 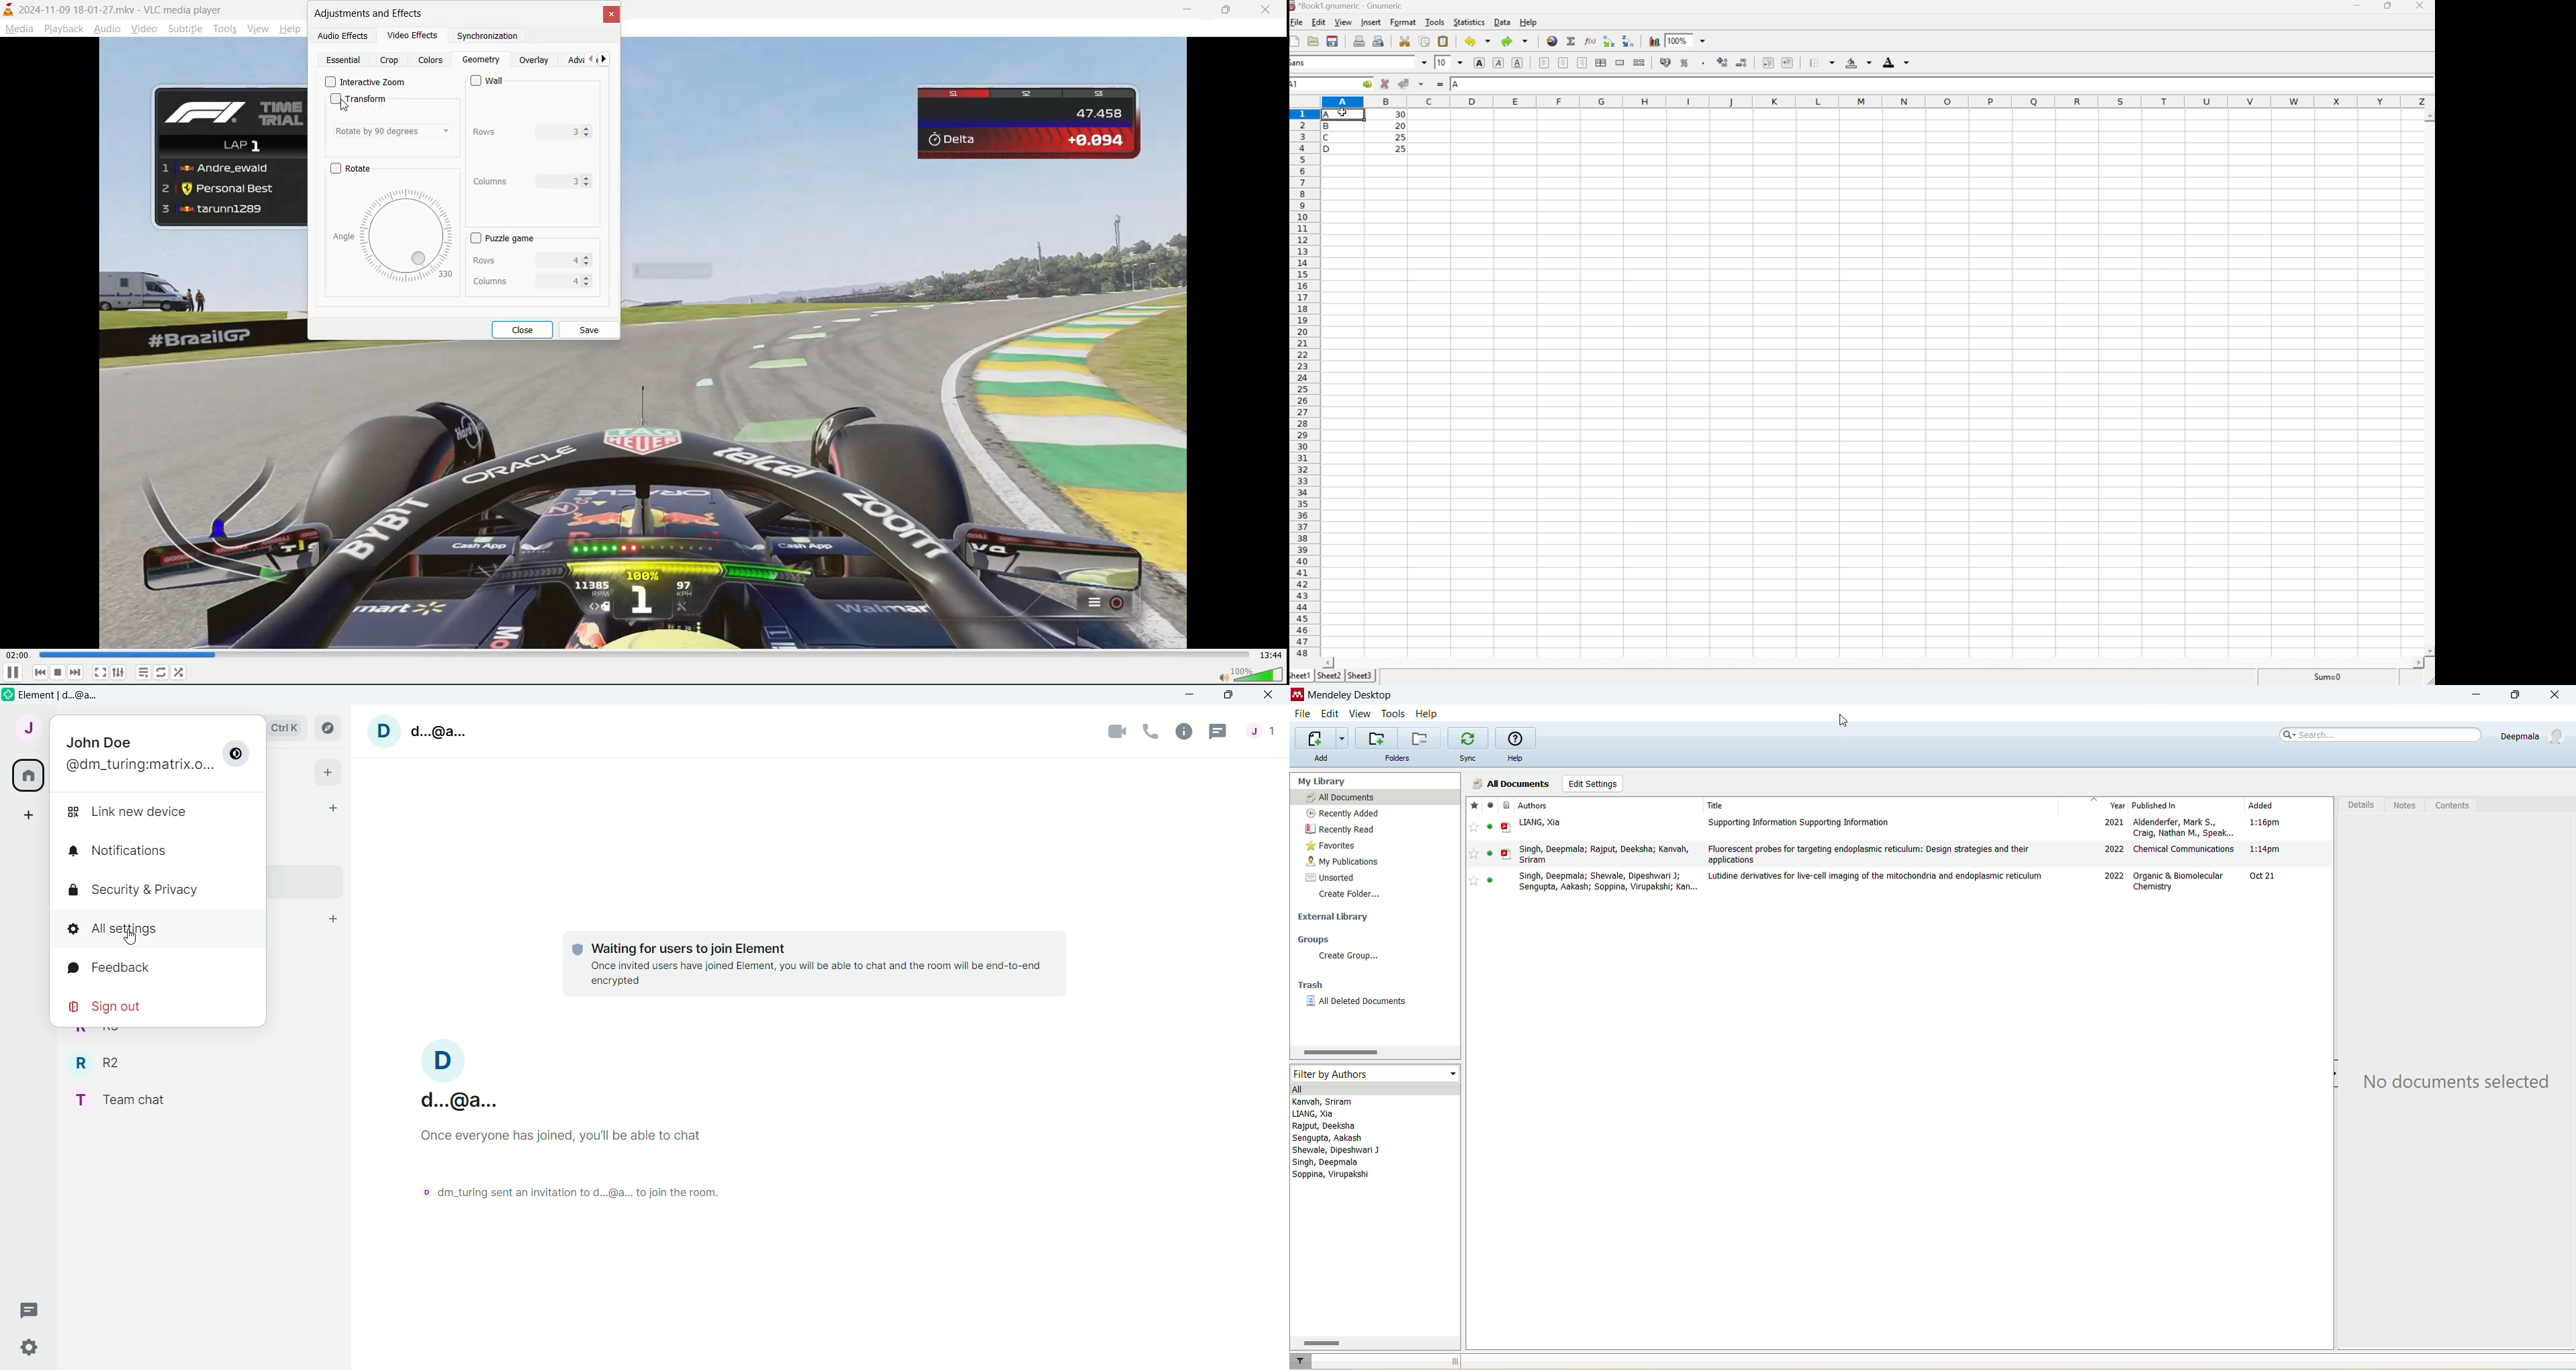 What do you see at coordinates (1723, 63) in the screenshot?
I see `Increase number of decimals displayed` at bounding box center [1723, 63].